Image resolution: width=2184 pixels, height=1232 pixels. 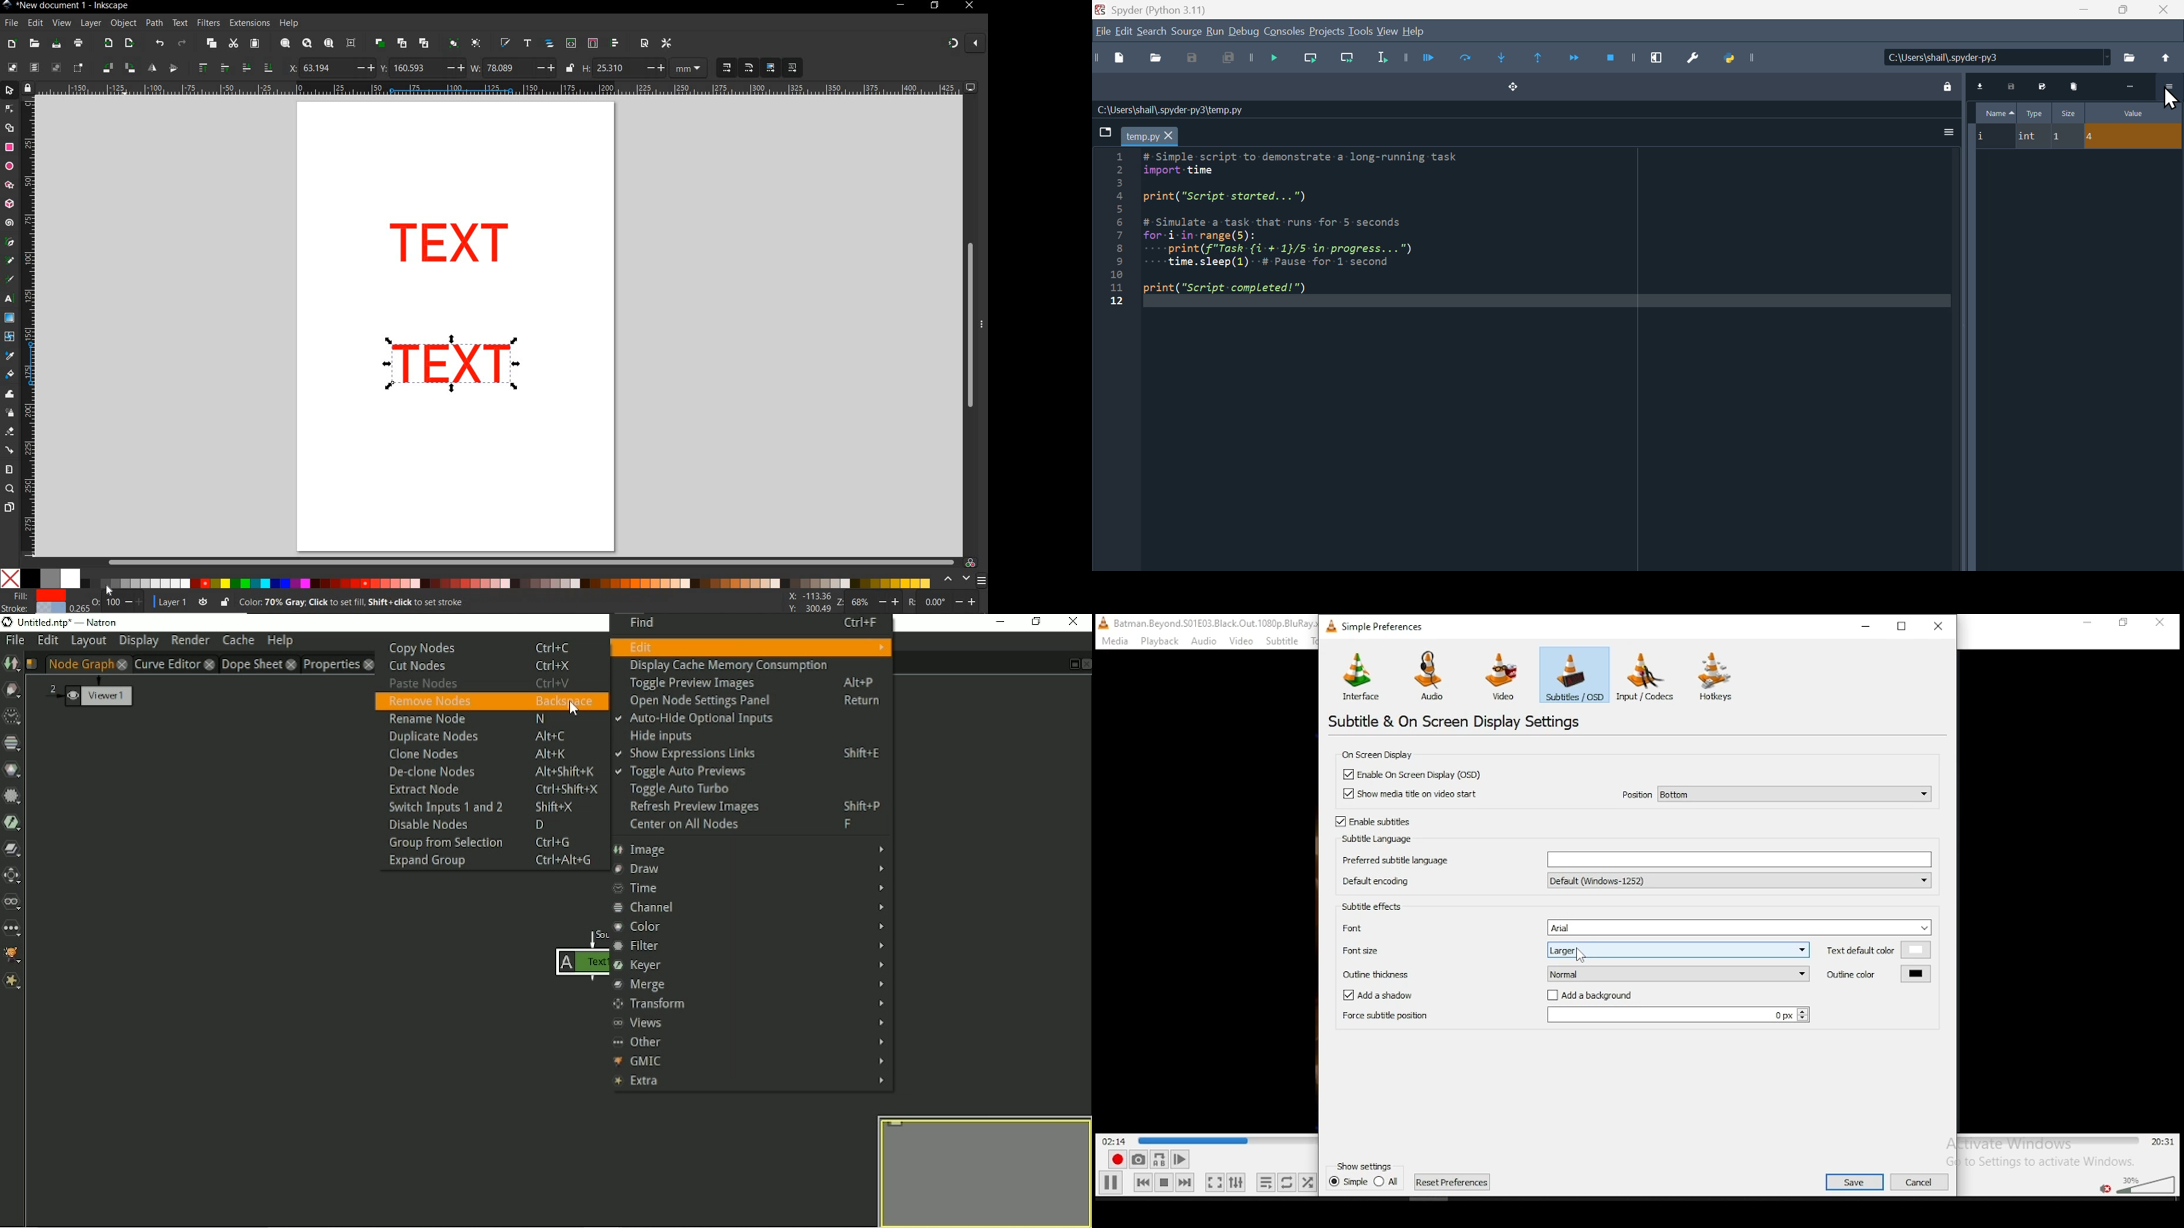 What do you see at coordinates (738, 68) in the screenshot?
I see `SCALING` at bounding box center [738, 68].